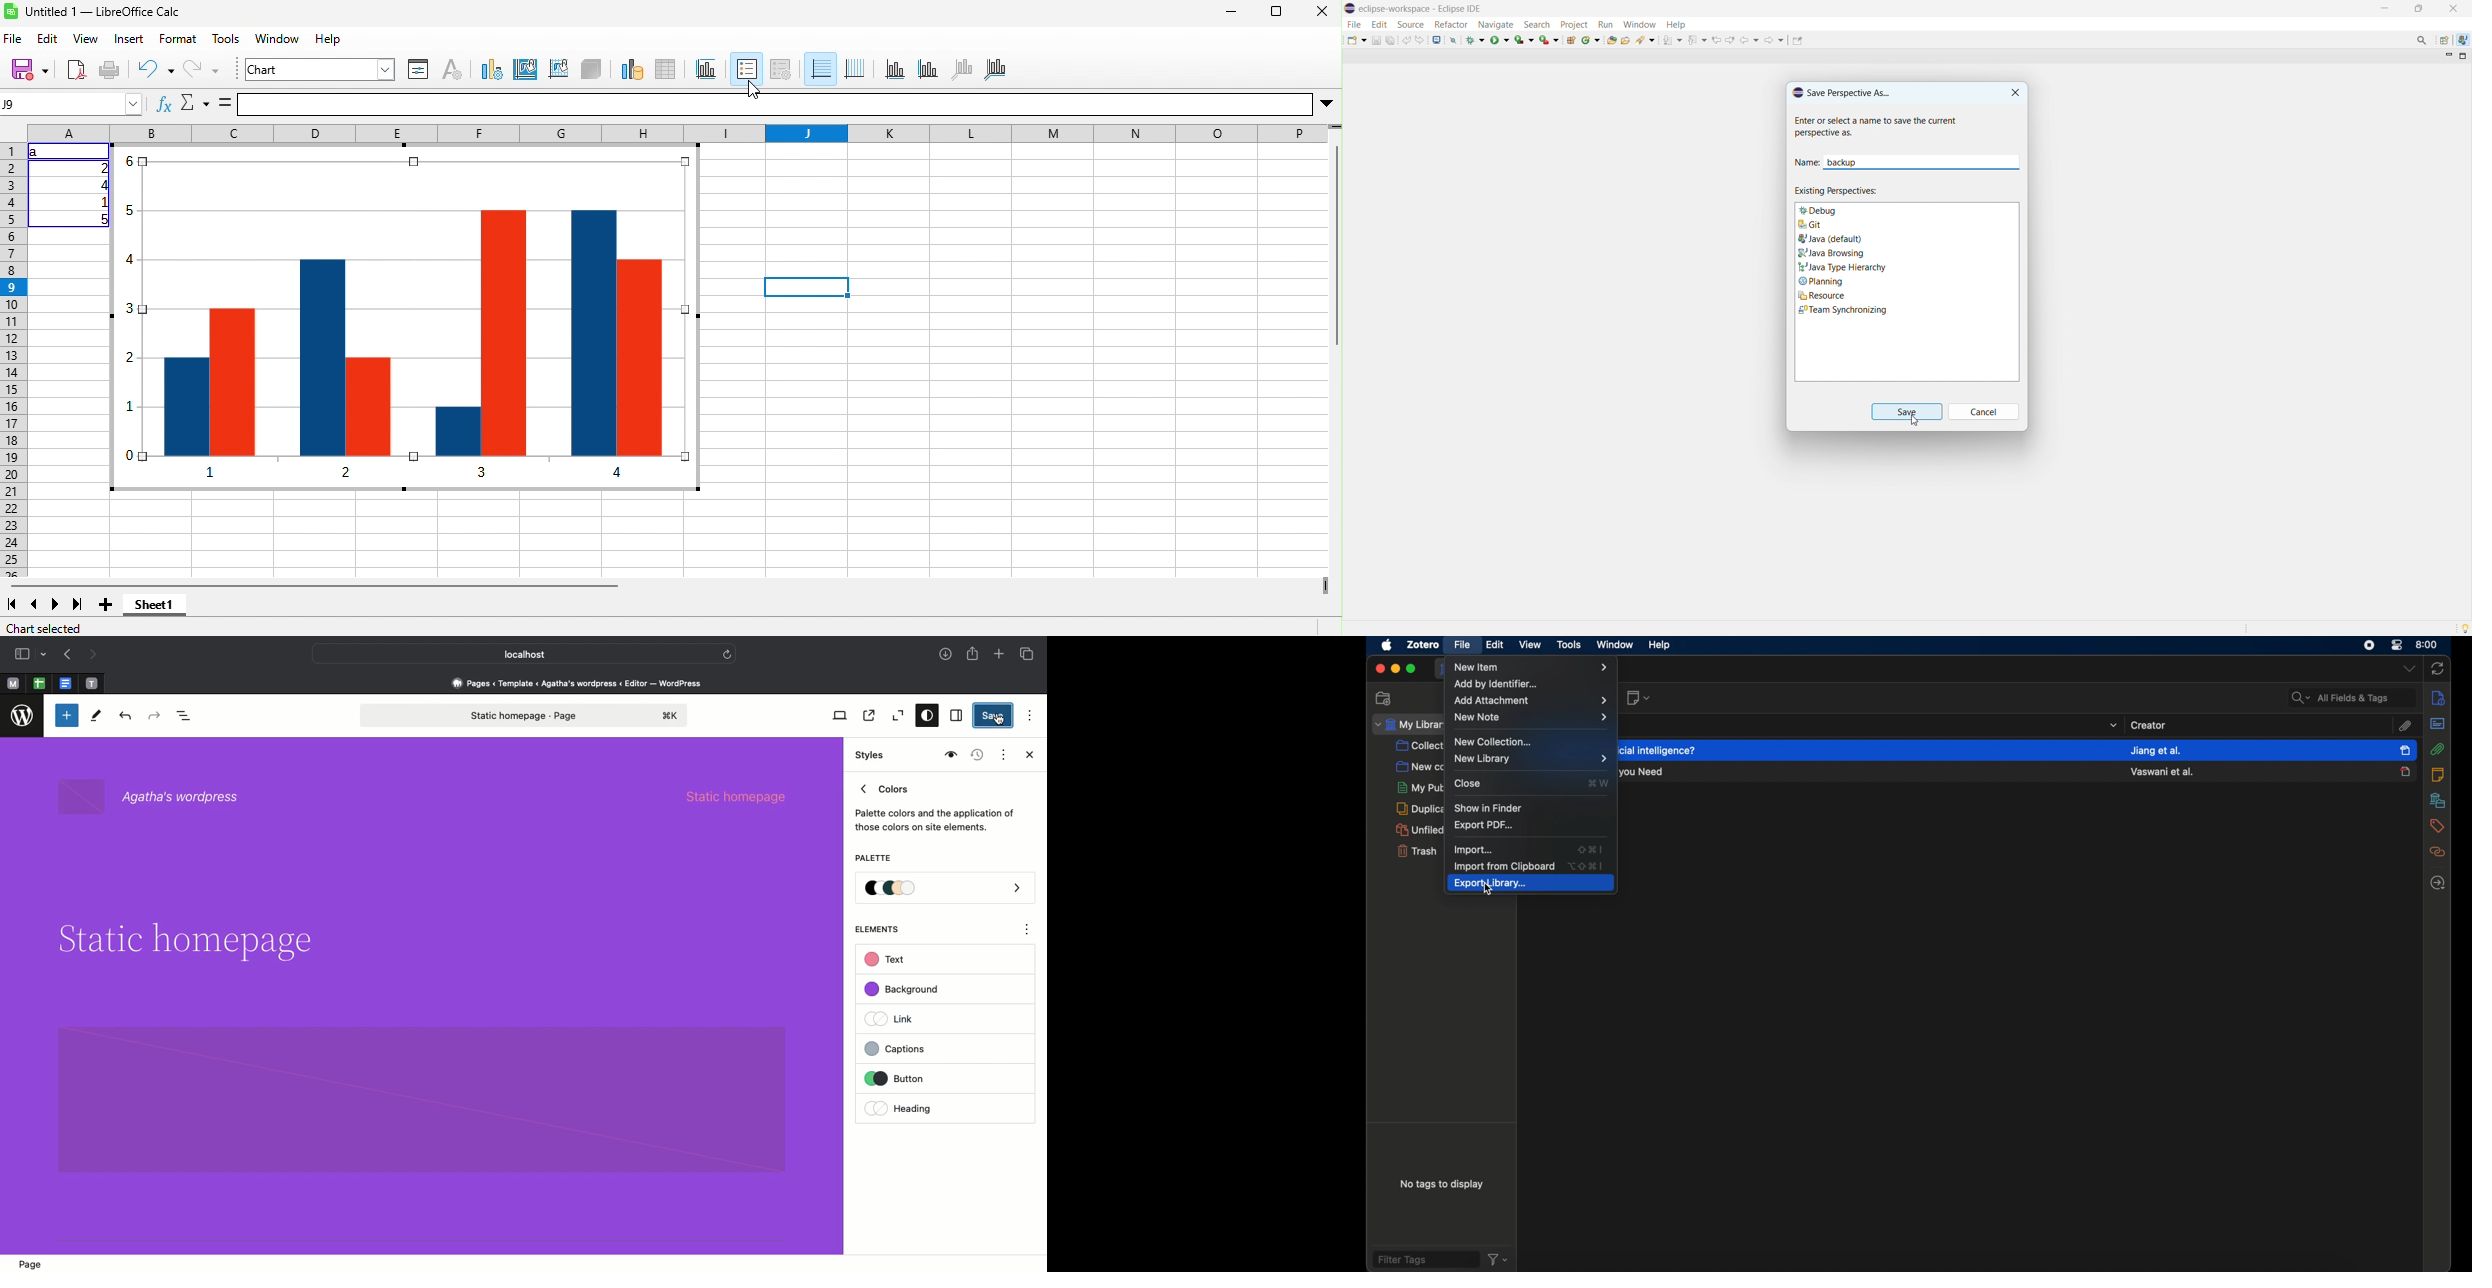 This screenshot has height=1288, width=2492. I want to click on filter tags fields, so click(1425, 1258).